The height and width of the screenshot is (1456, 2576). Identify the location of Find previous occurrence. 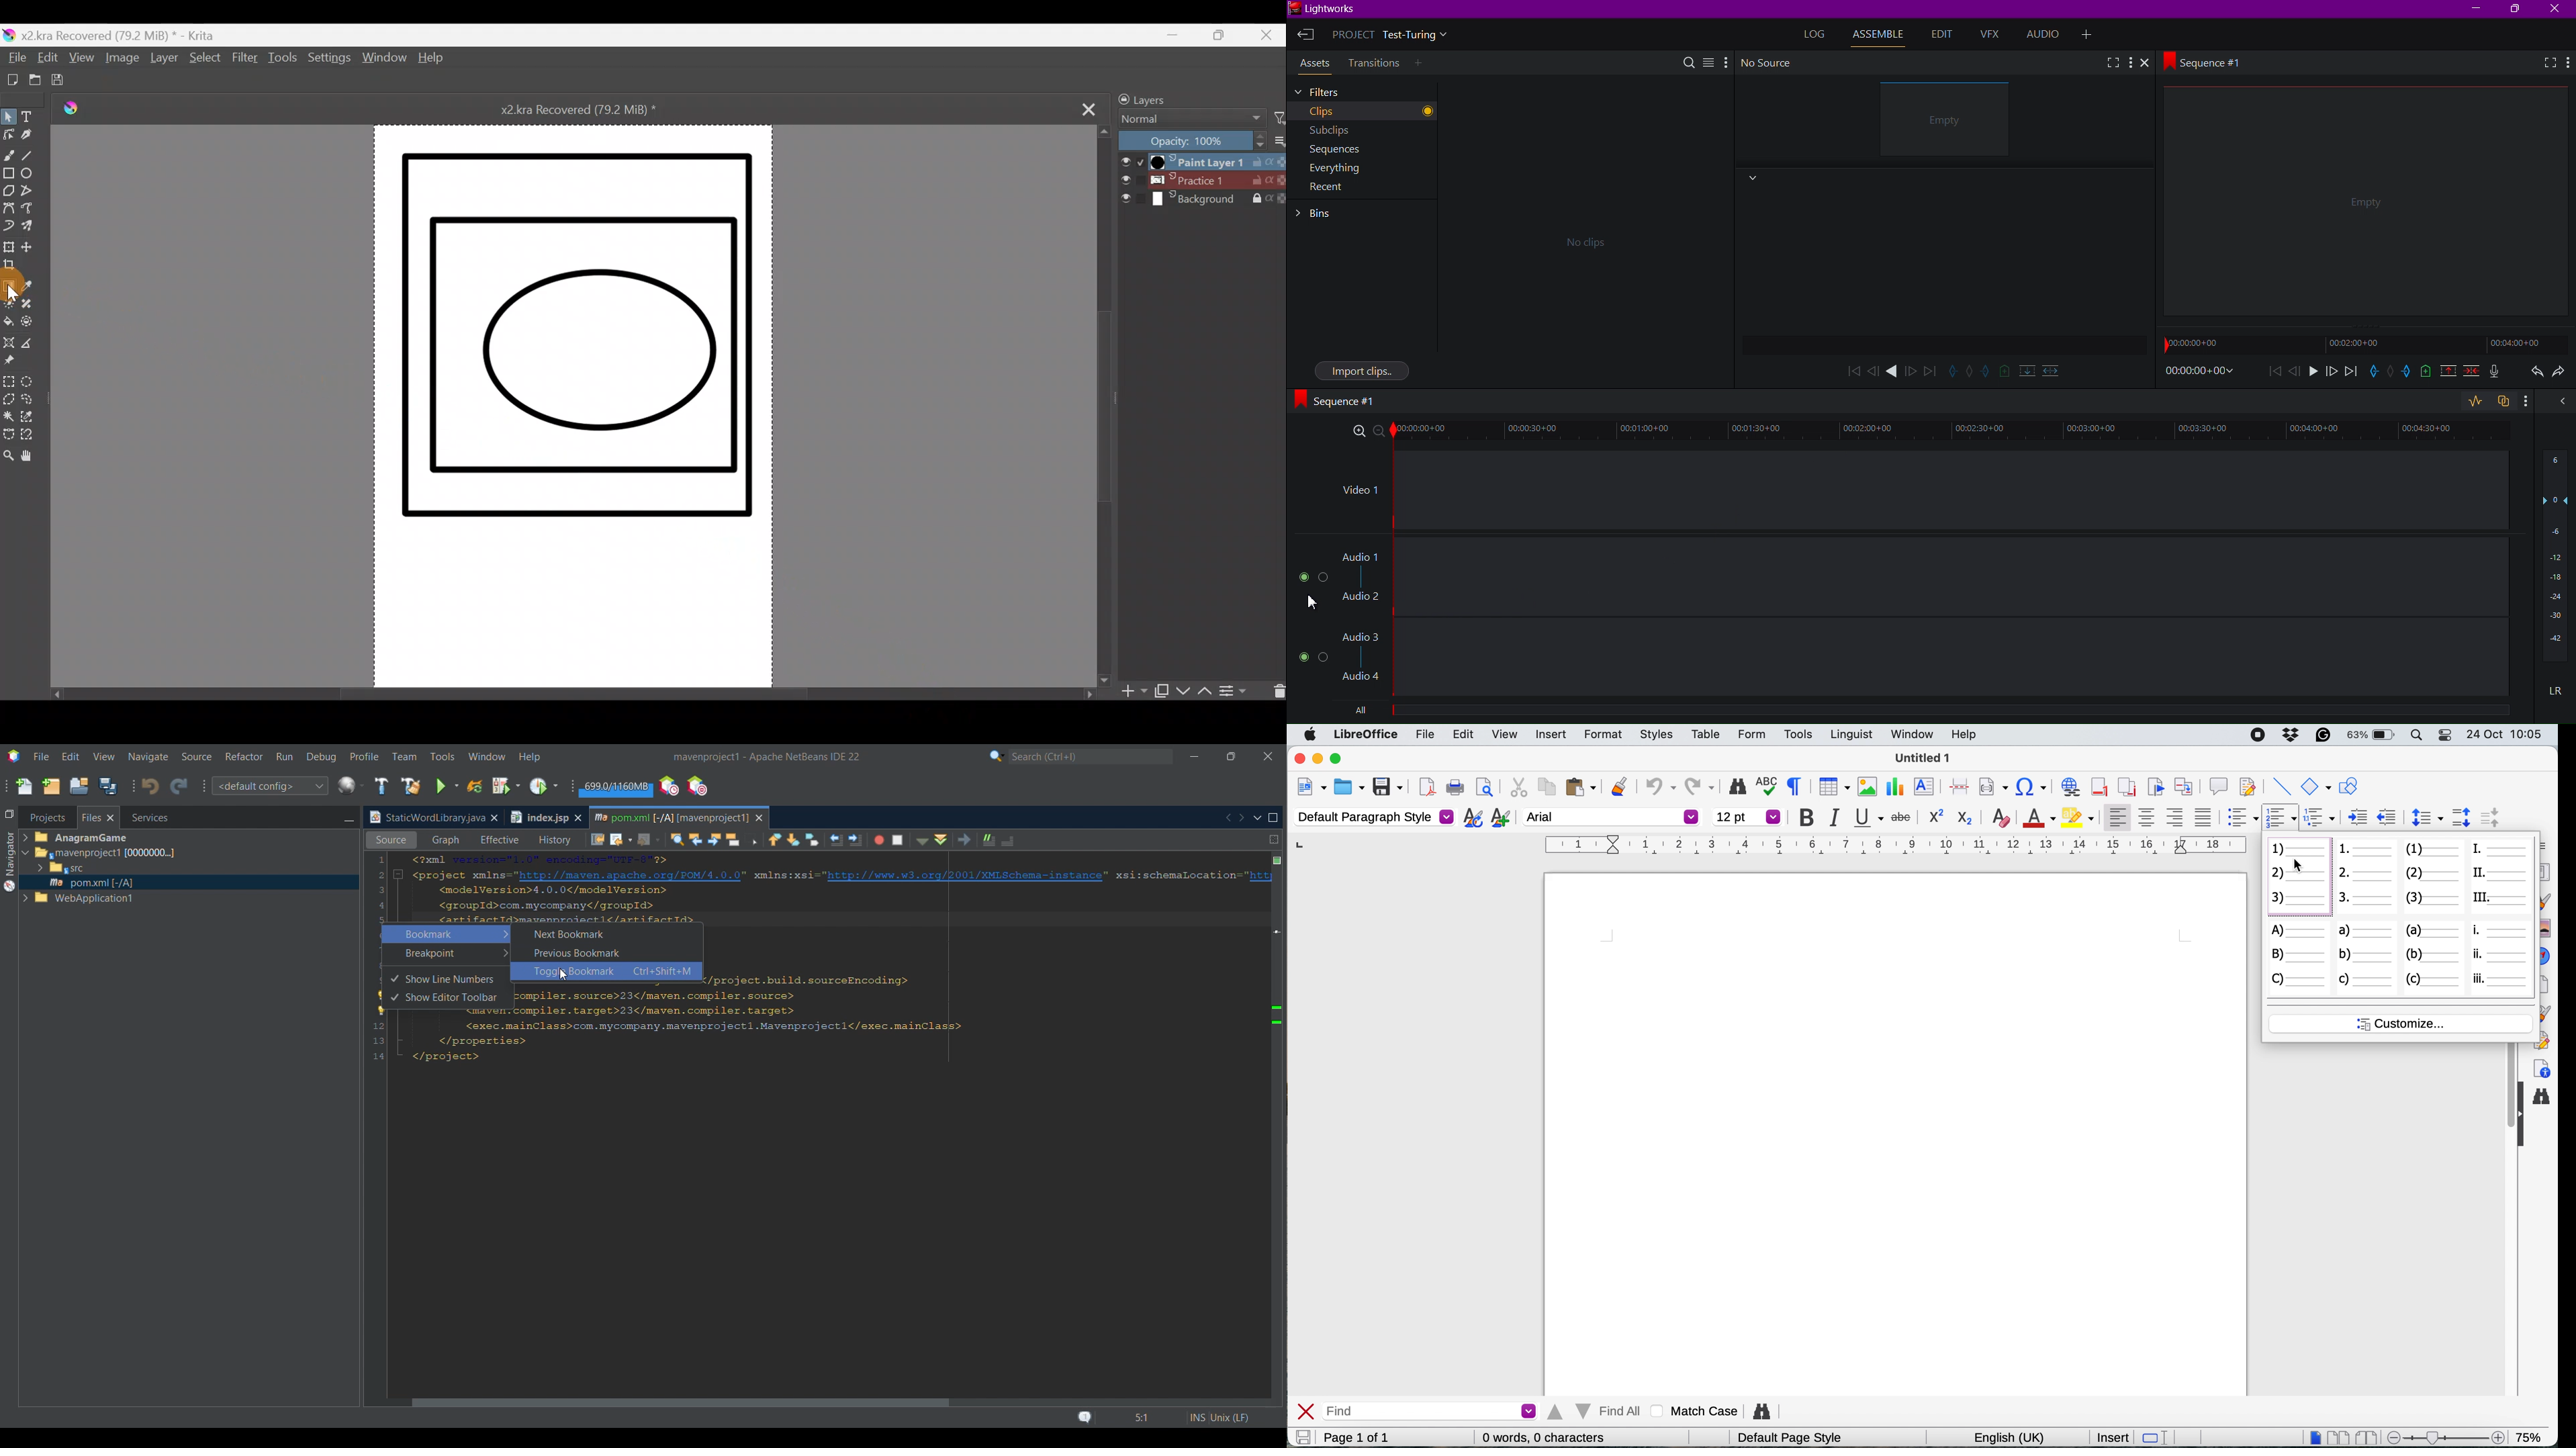
(696, 841).